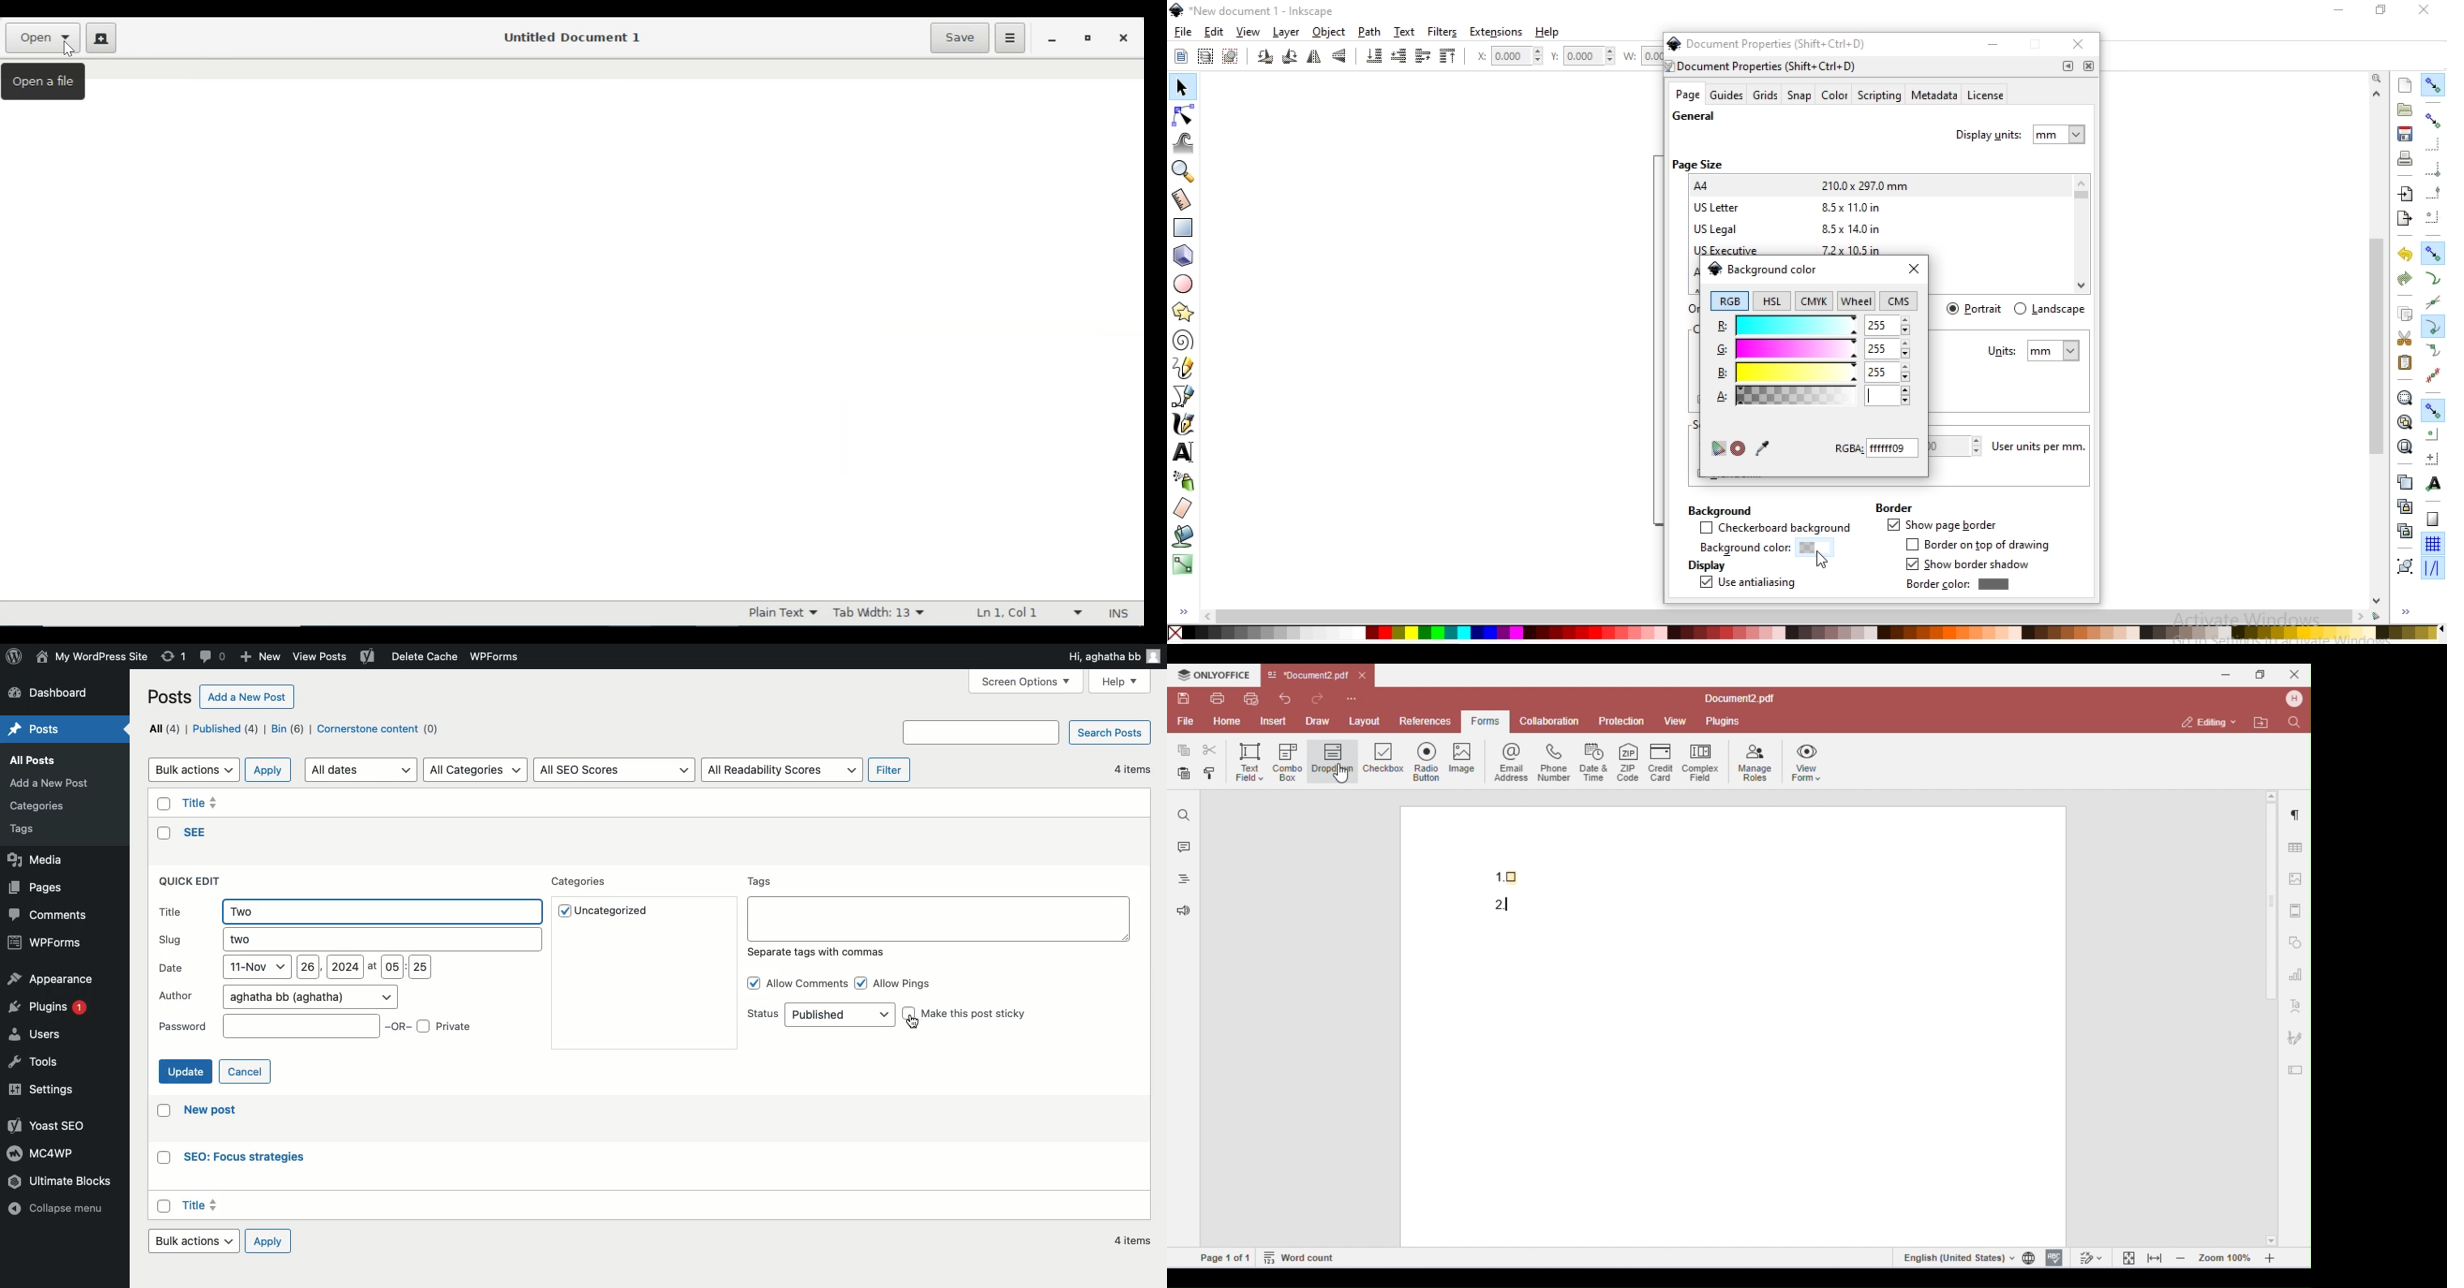 The image size is (2464, 1288). What do you see at coordinates (1183, 341) in the screenshot?
I see `create spirals` at bounding box center [1183, 341].